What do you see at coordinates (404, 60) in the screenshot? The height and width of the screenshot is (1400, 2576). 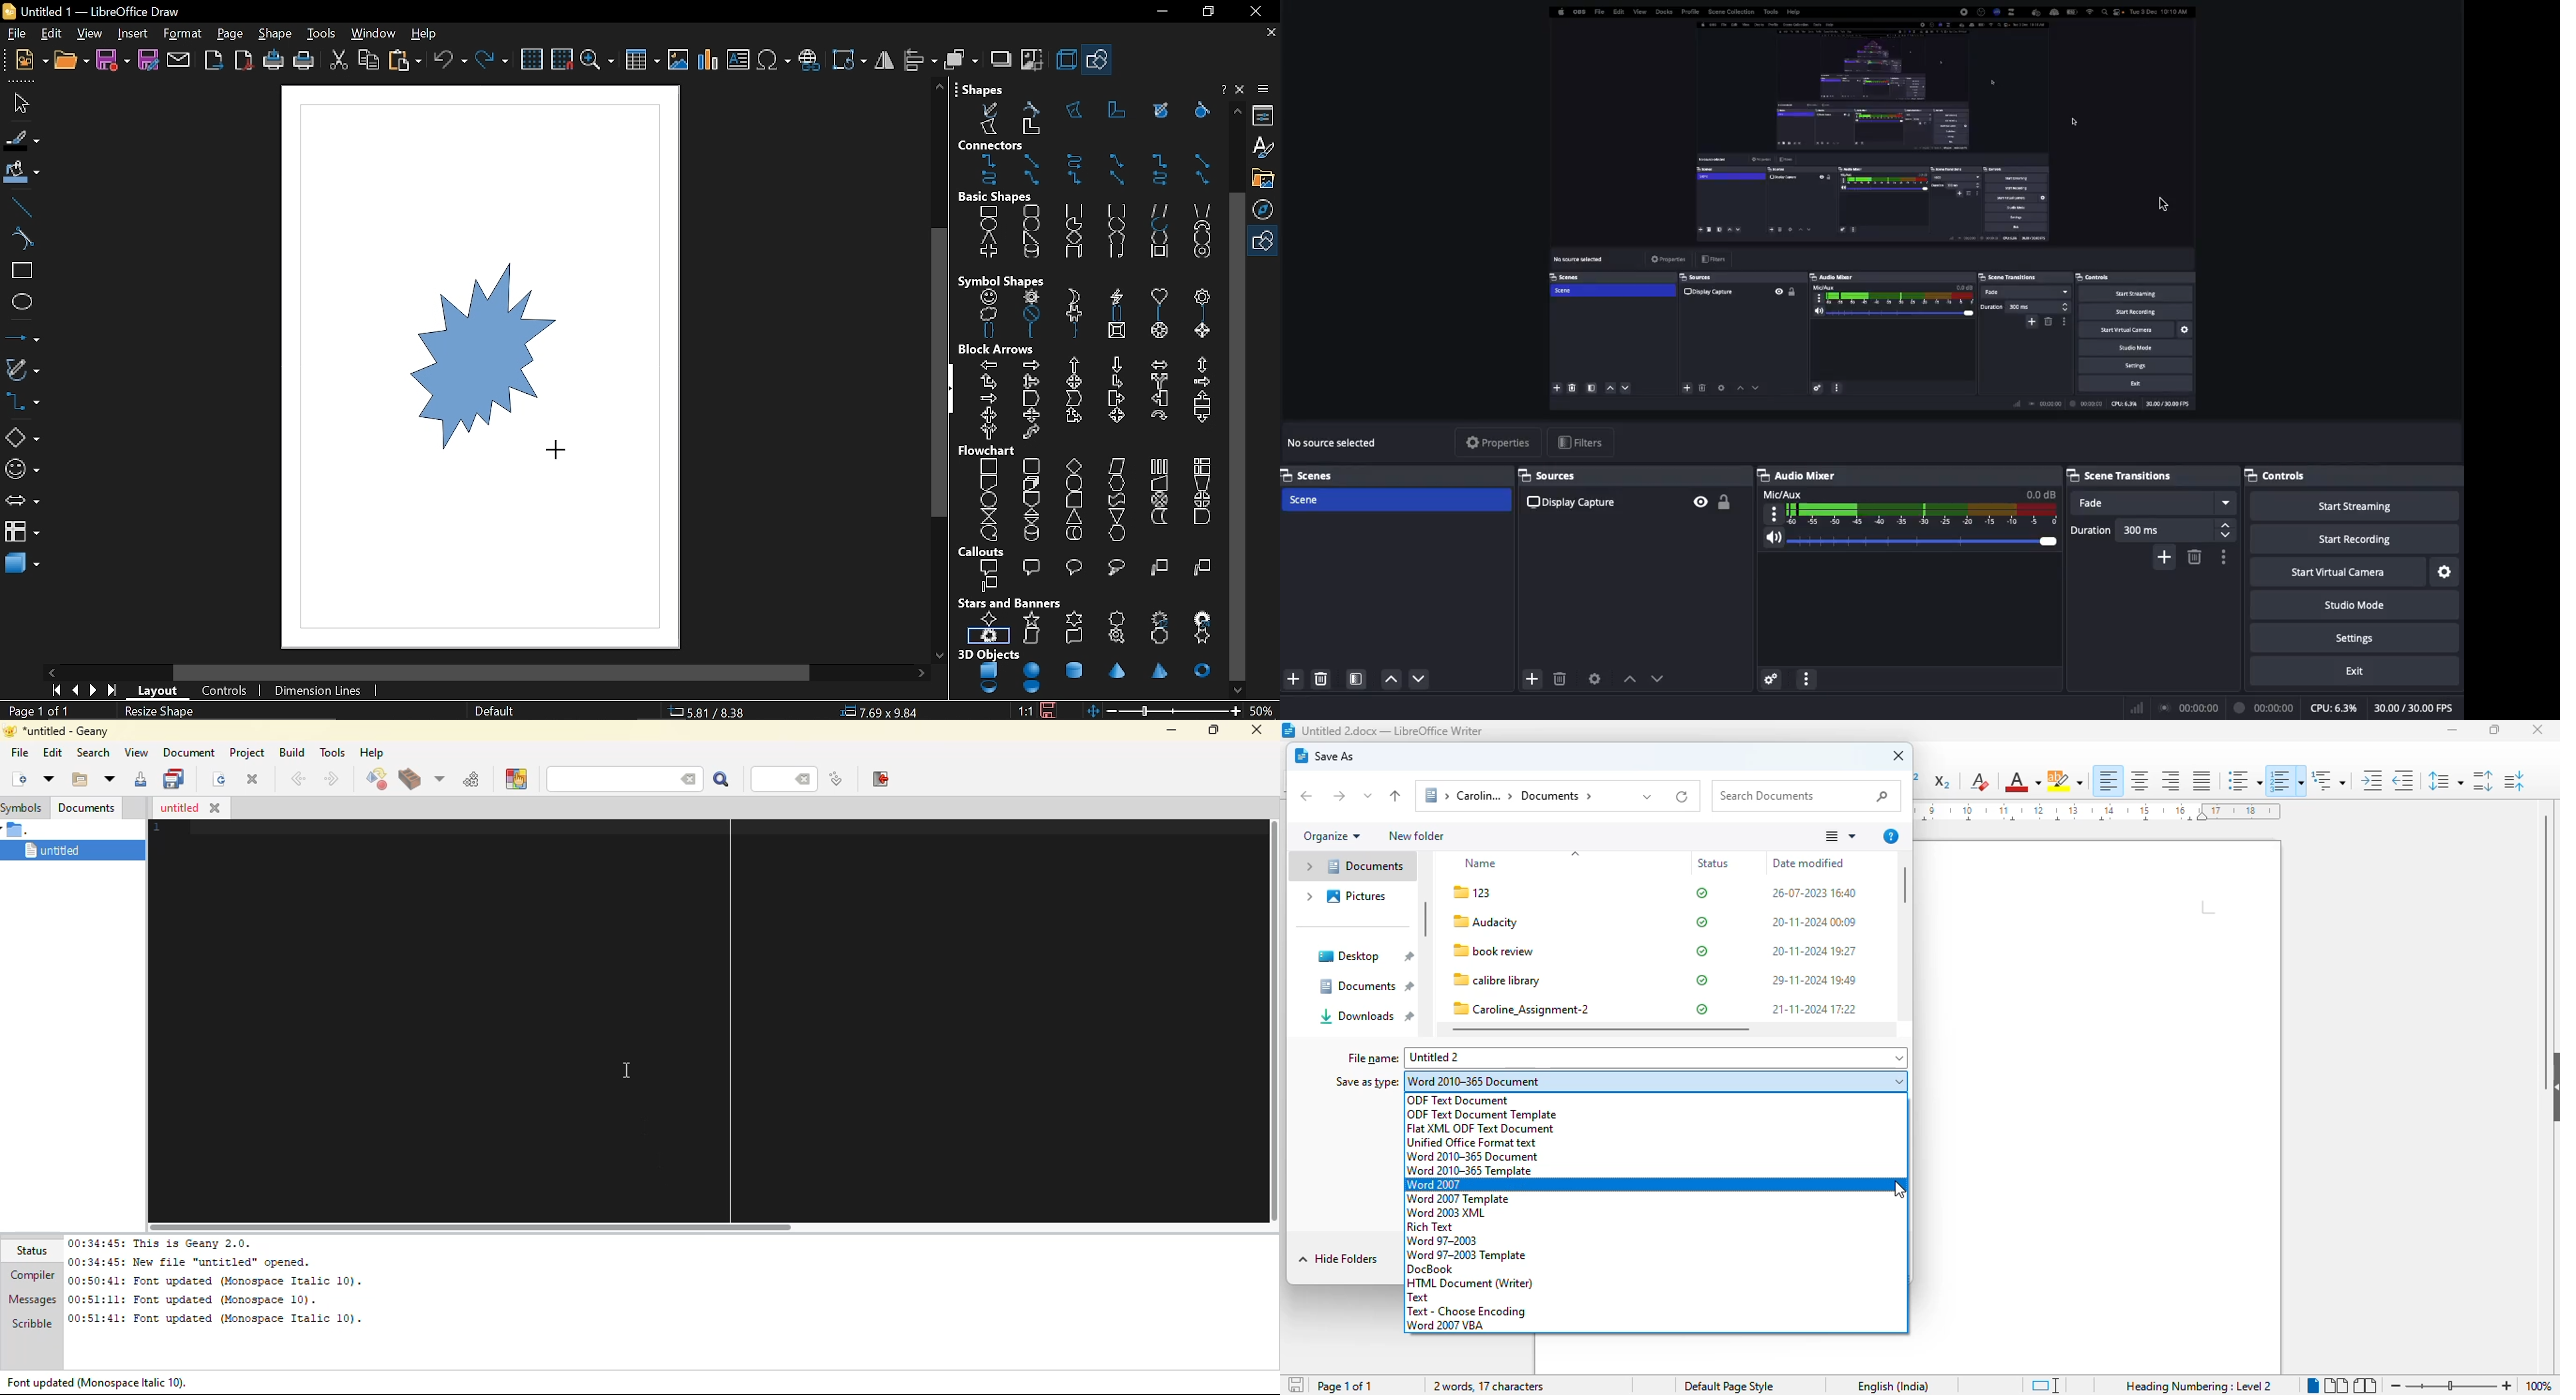 I see `paste` at bounding box center [404, 60].